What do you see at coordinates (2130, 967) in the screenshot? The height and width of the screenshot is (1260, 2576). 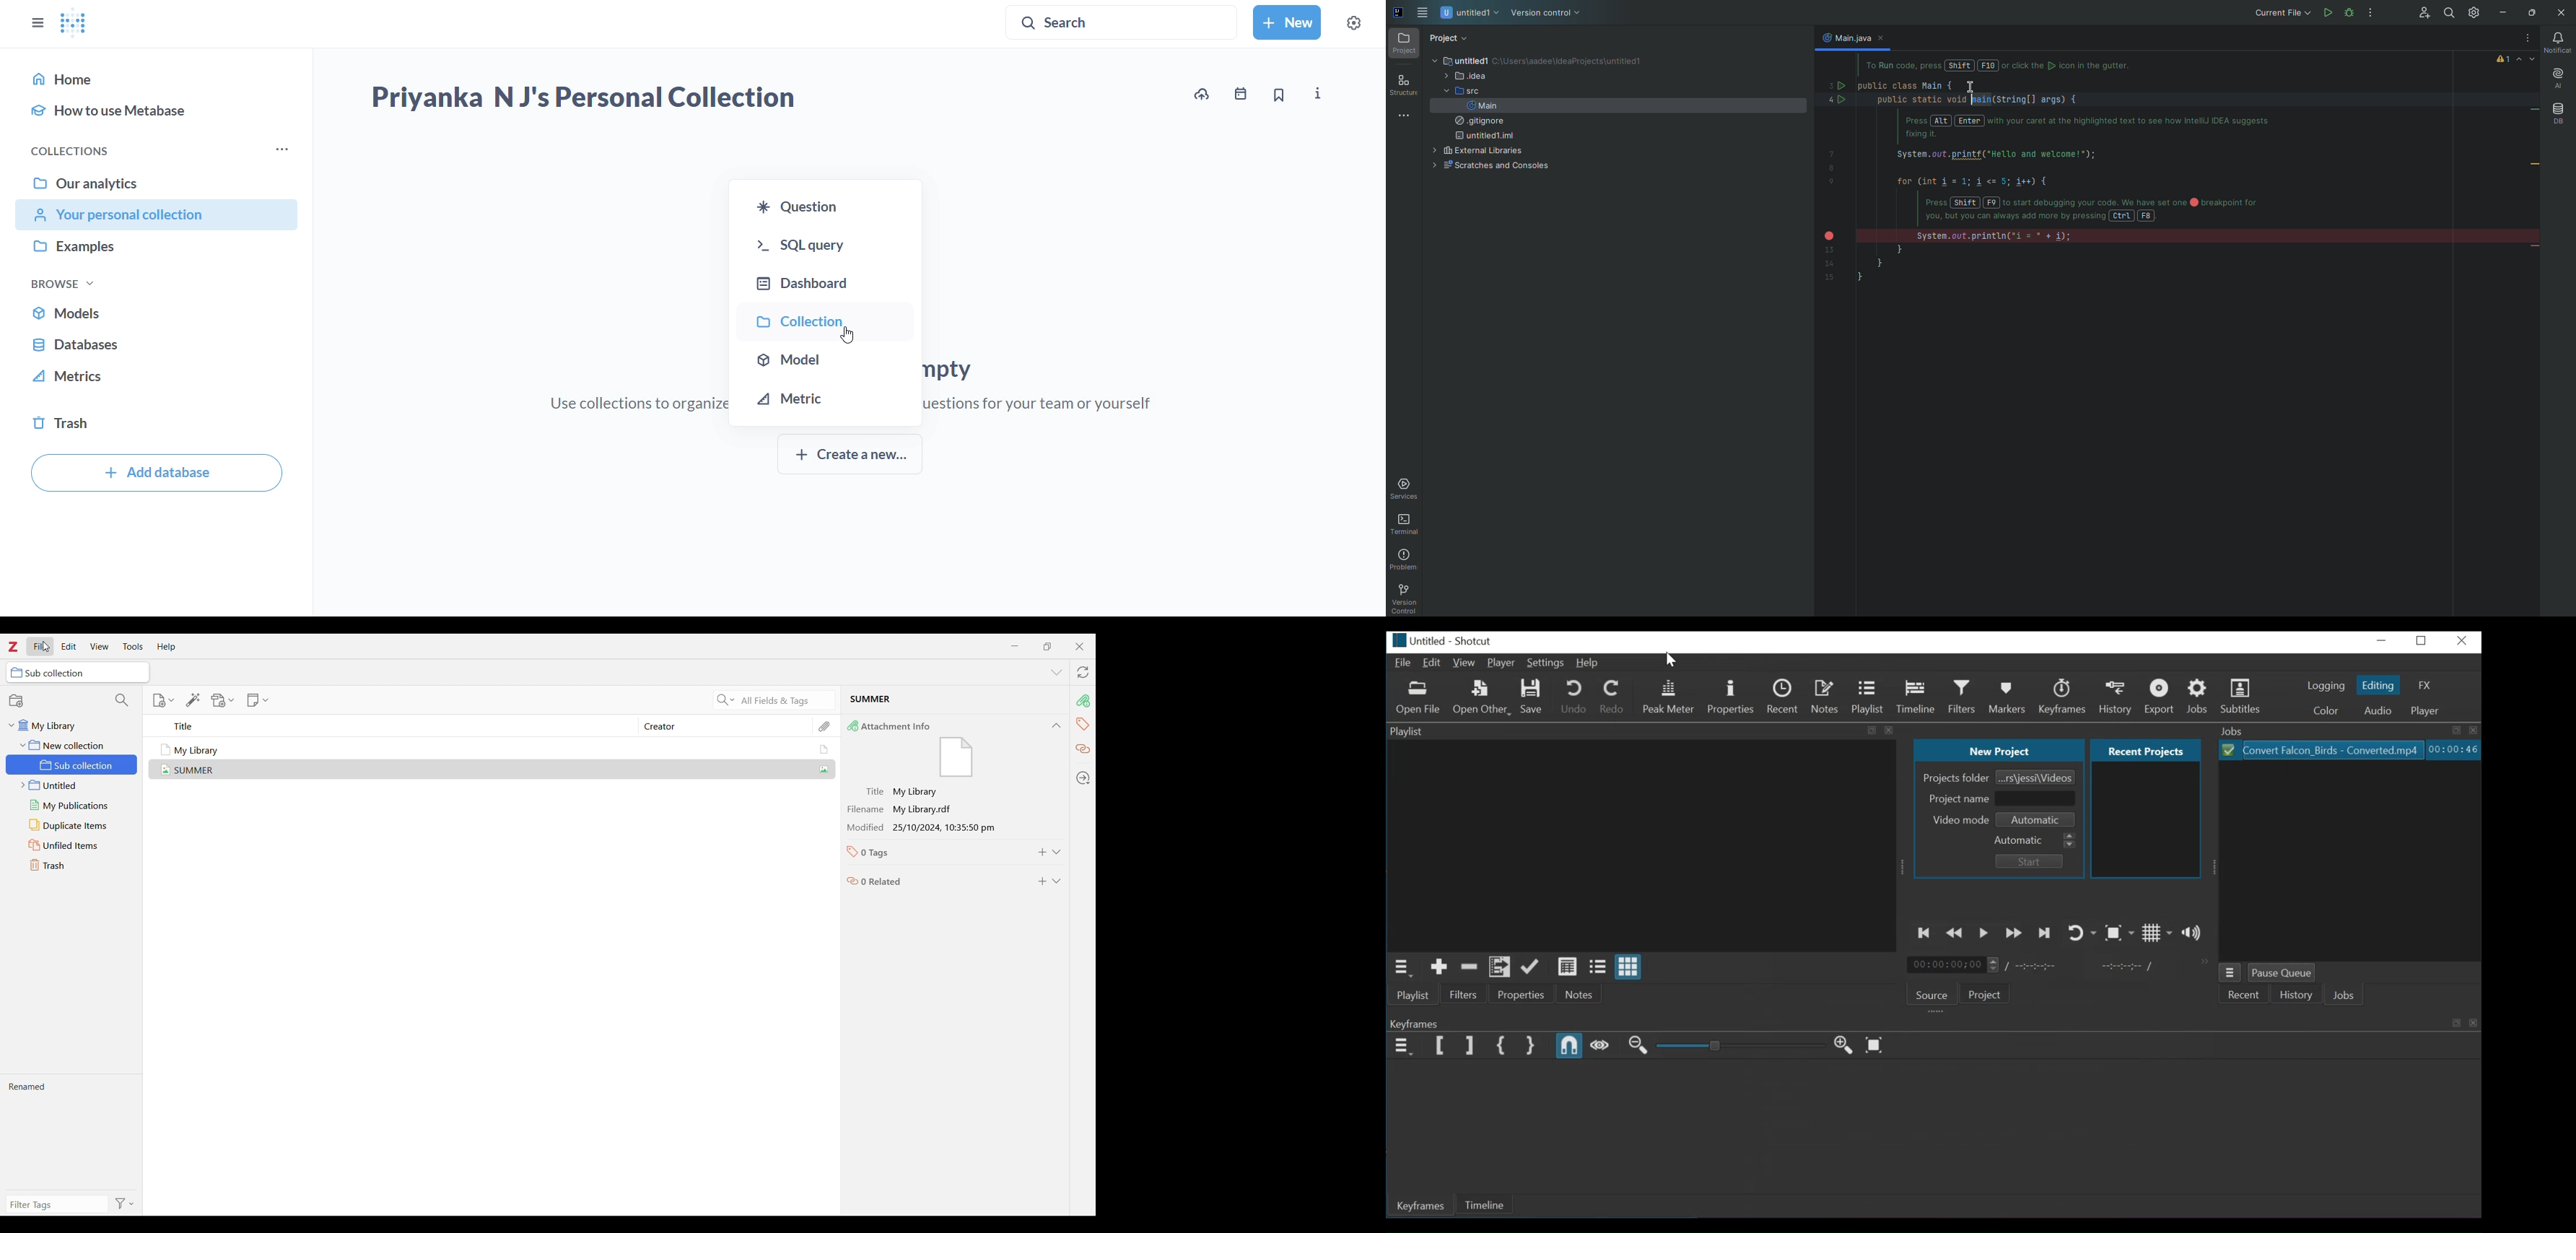 I see `In point` at bounding box center [2130, 967].